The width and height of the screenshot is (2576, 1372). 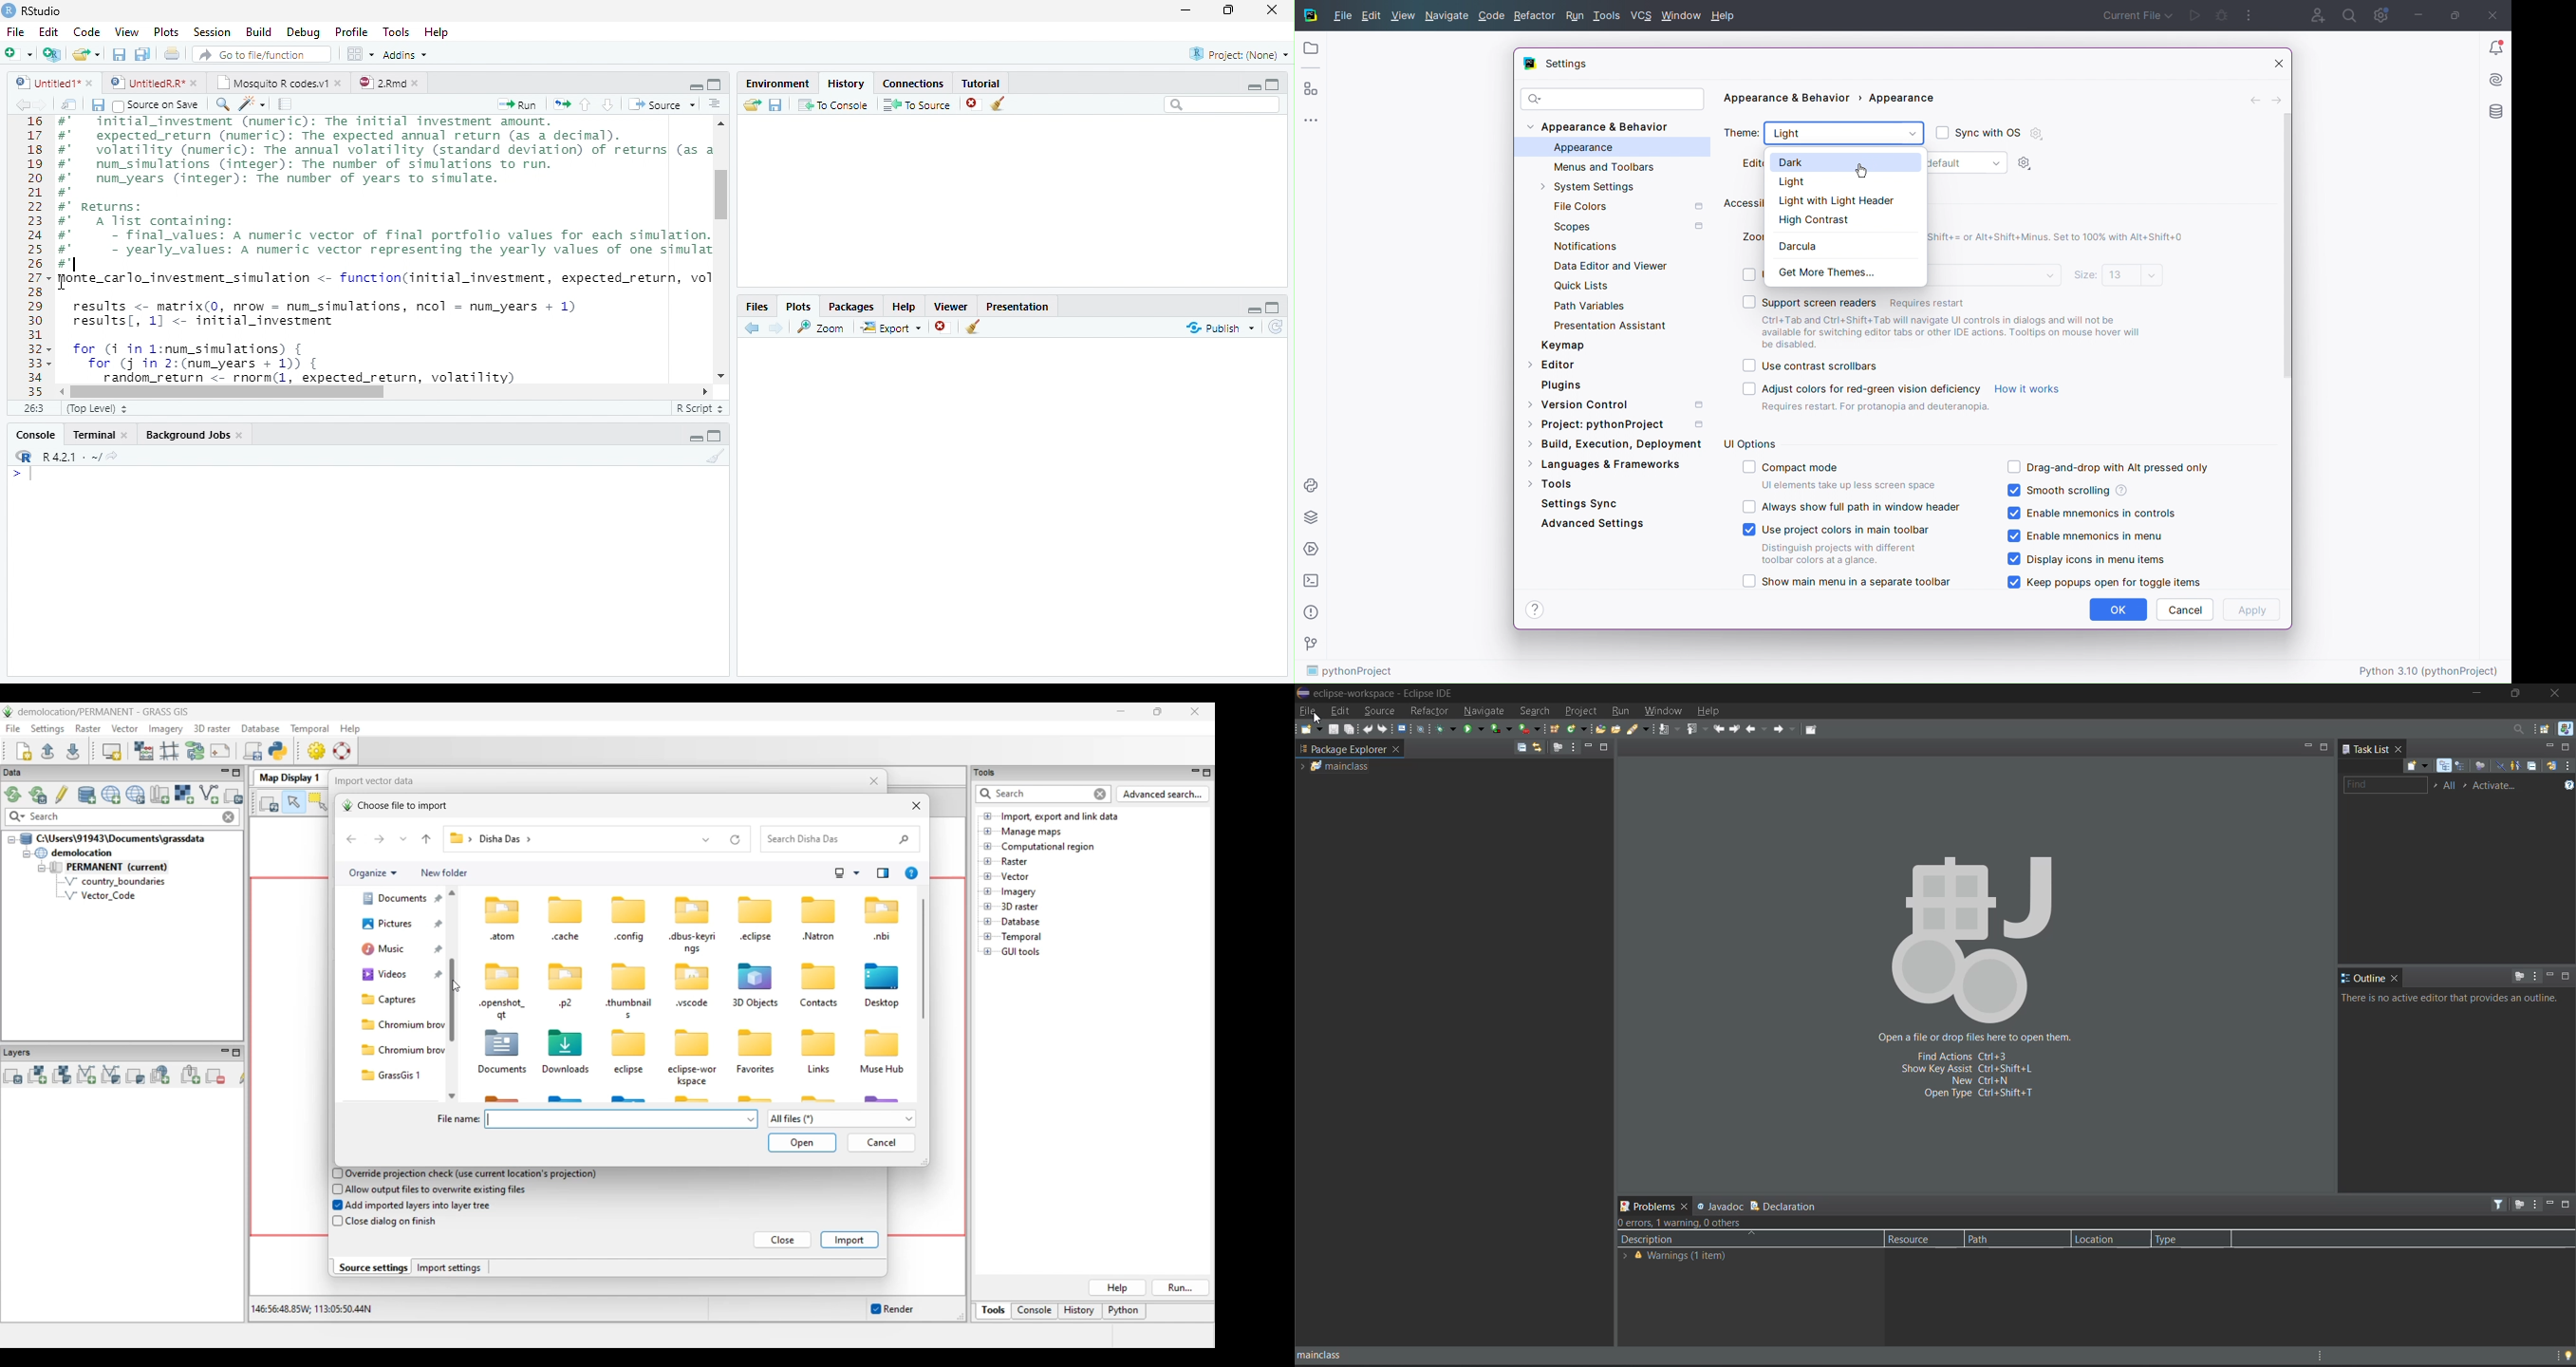 I want to click on Files, so click(x=757, y=306).